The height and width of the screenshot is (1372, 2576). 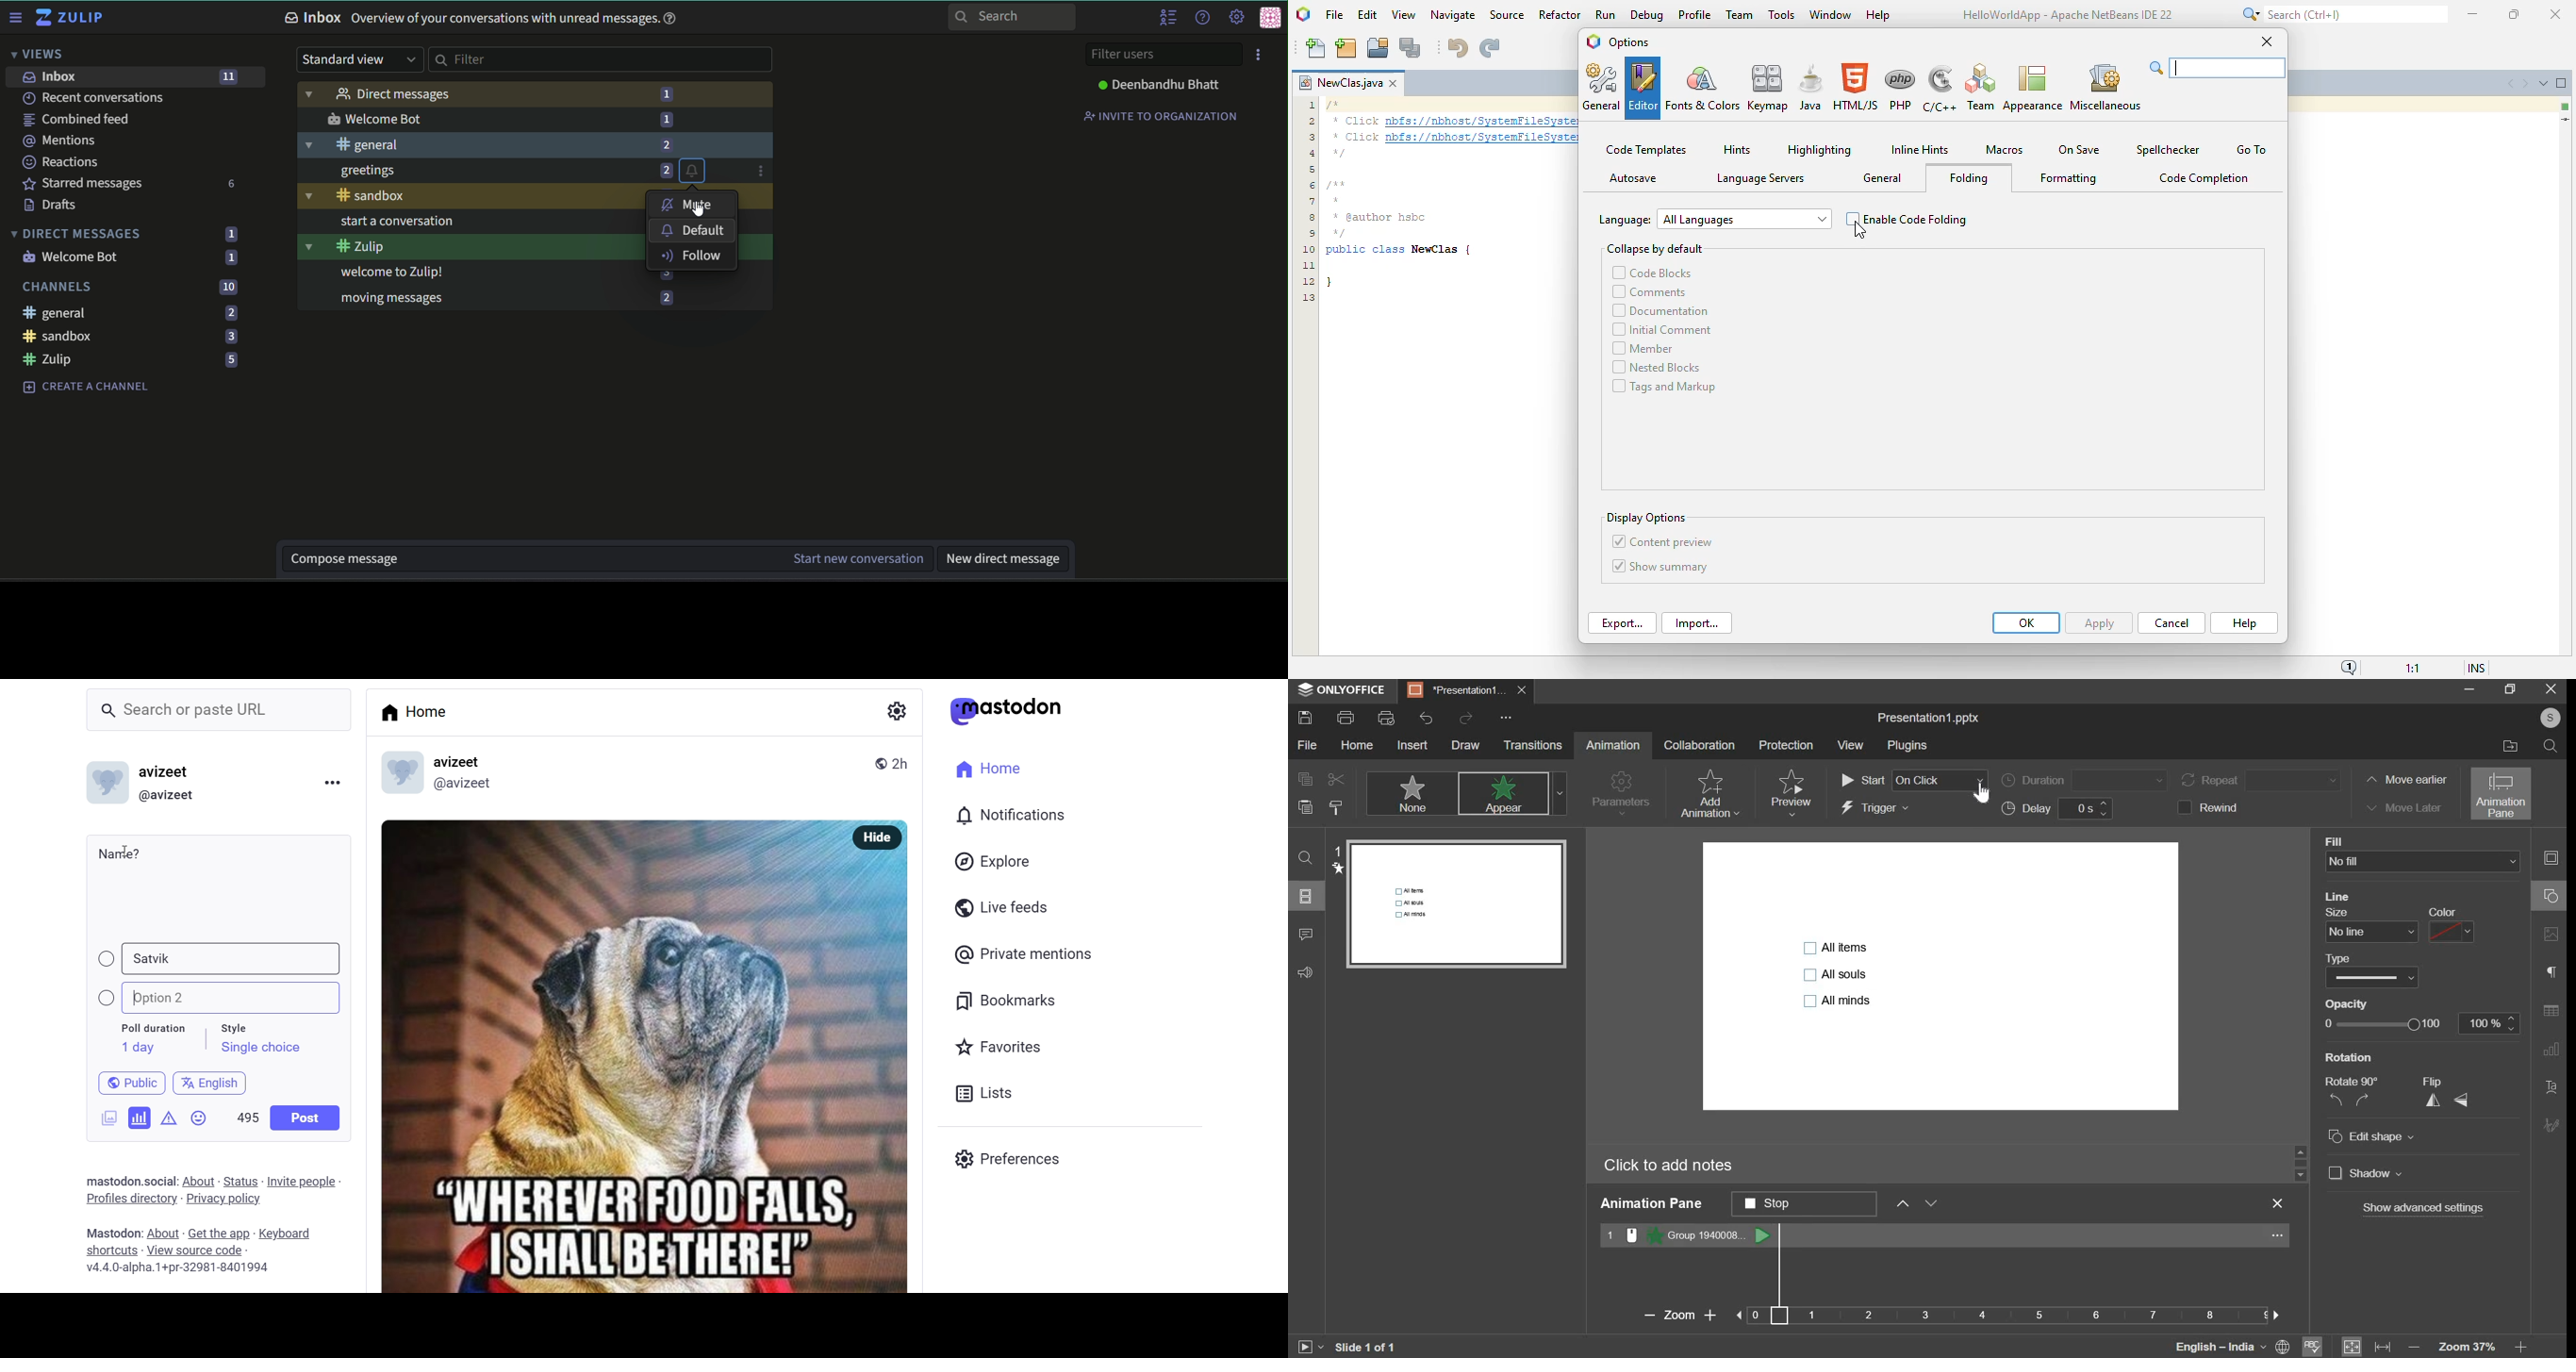 What do you see at coordinates (241, 1026) in the screenshot?
I see `style` at bounding box center [241, 1026].